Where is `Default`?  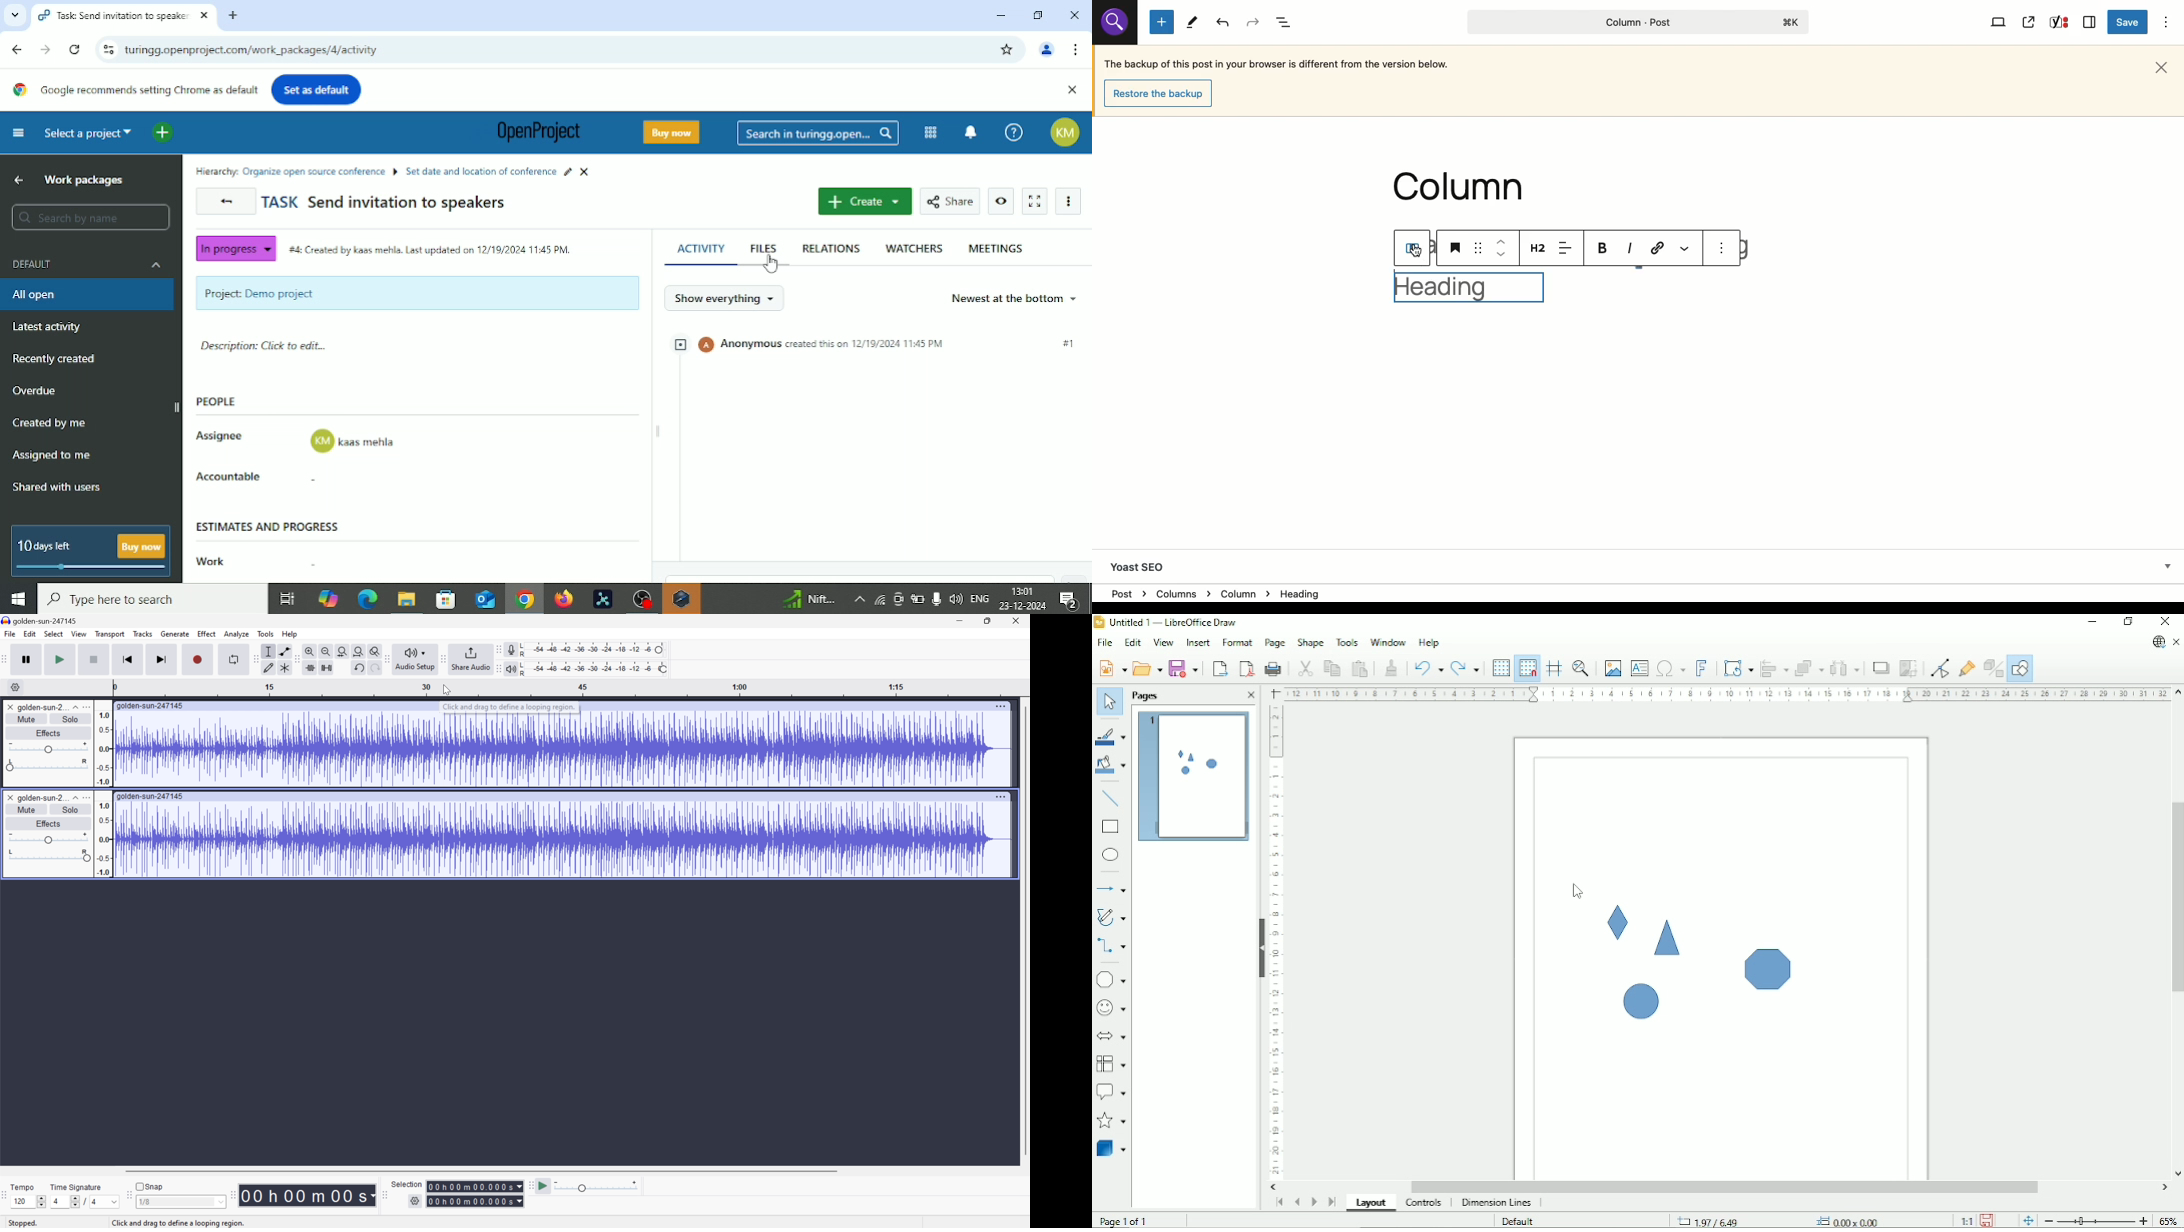
Default is located at coordinates (1521, 1220).